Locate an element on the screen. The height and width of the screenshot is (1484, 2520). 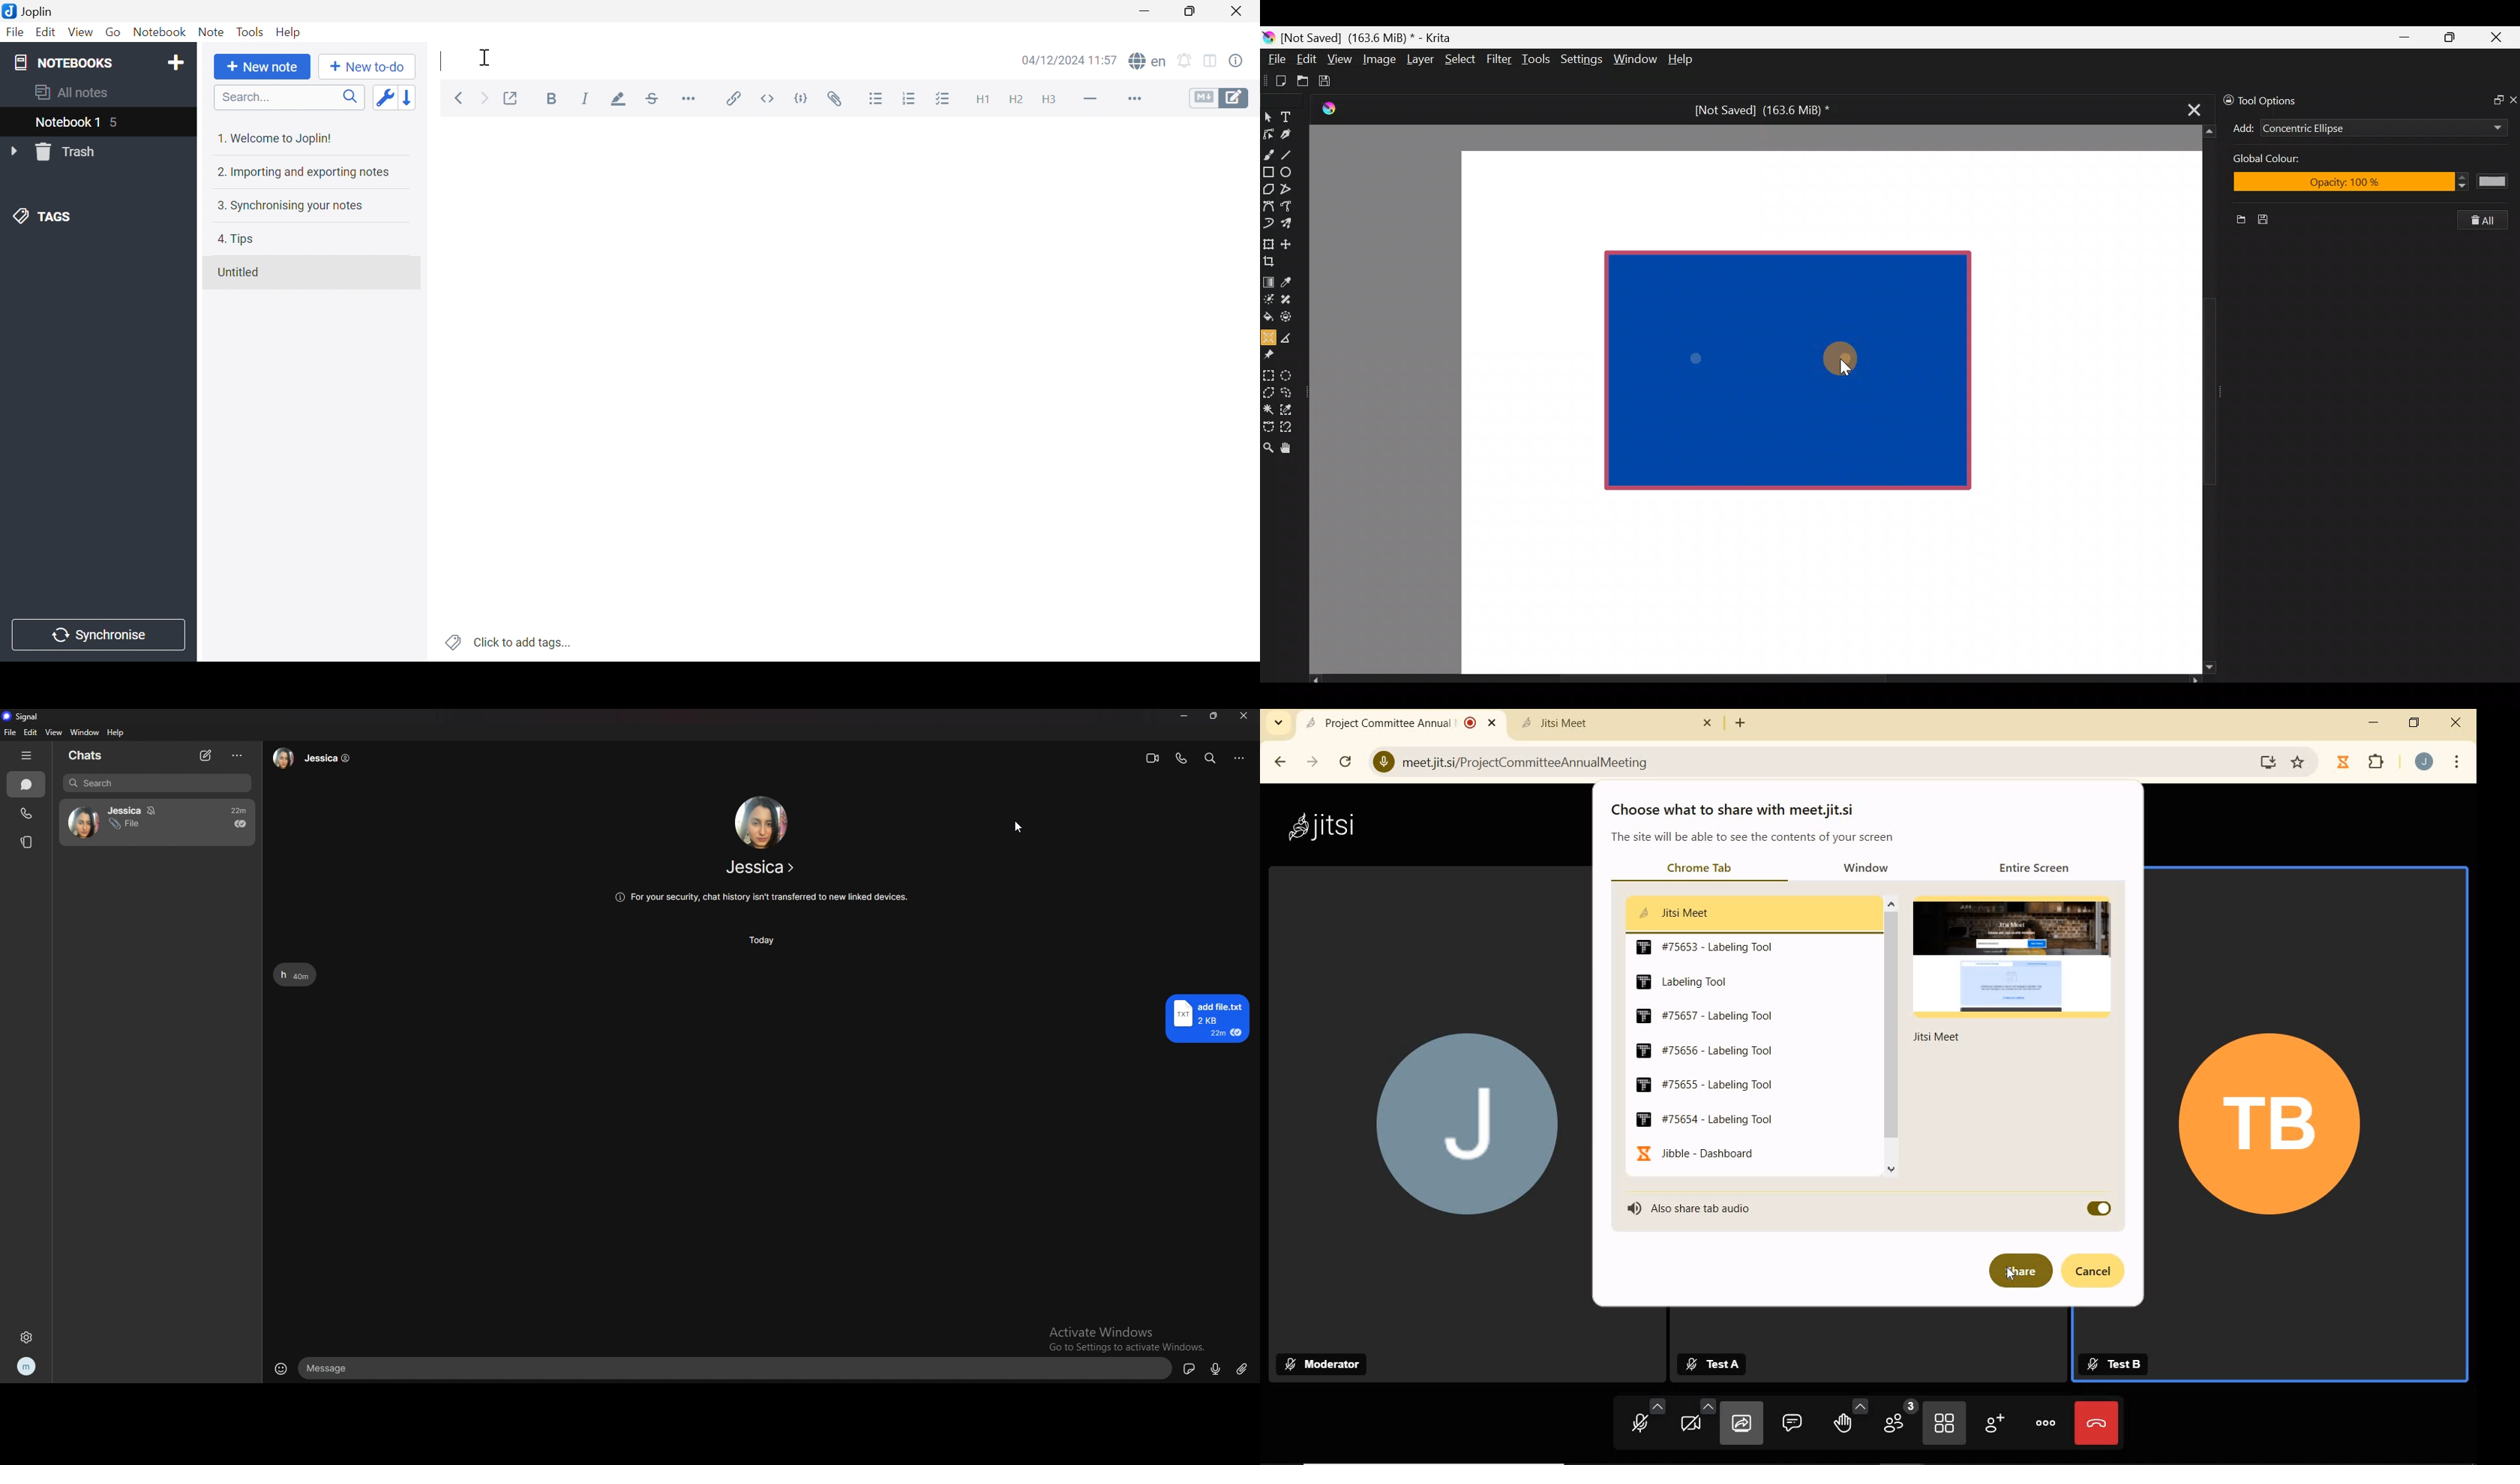
Horizontal is located at coordinates (691, 100).